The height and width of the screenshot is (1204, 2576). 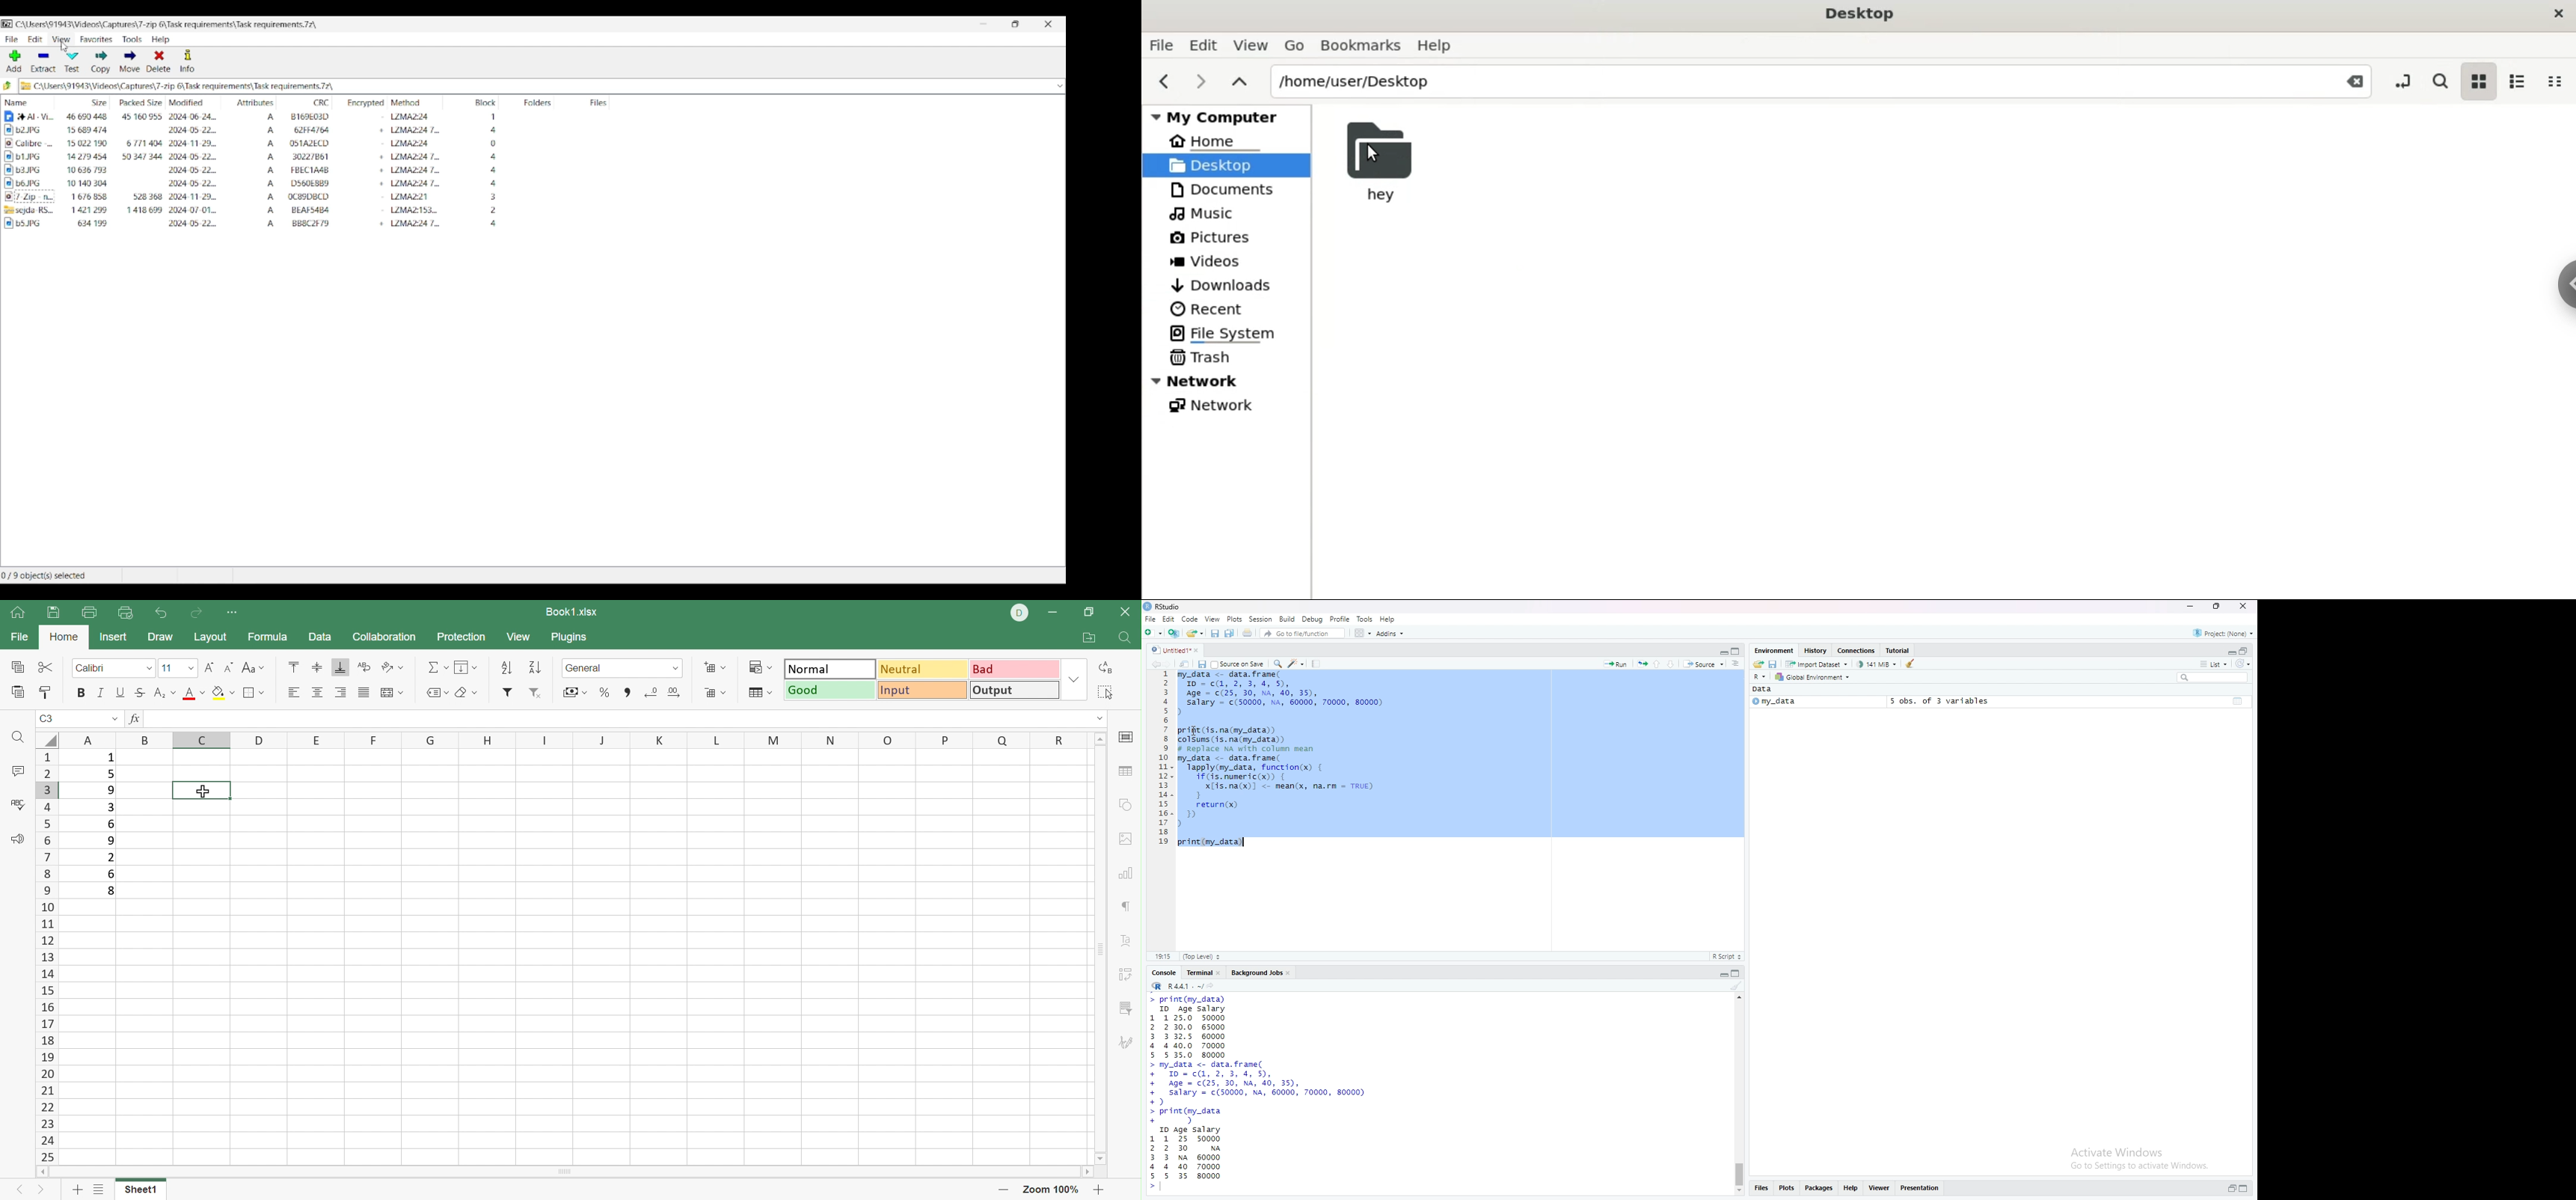 What do you see at coordinates (1263, 974) in the screenshot?
I see `Background jobs` at bounding box center [1263, 974].